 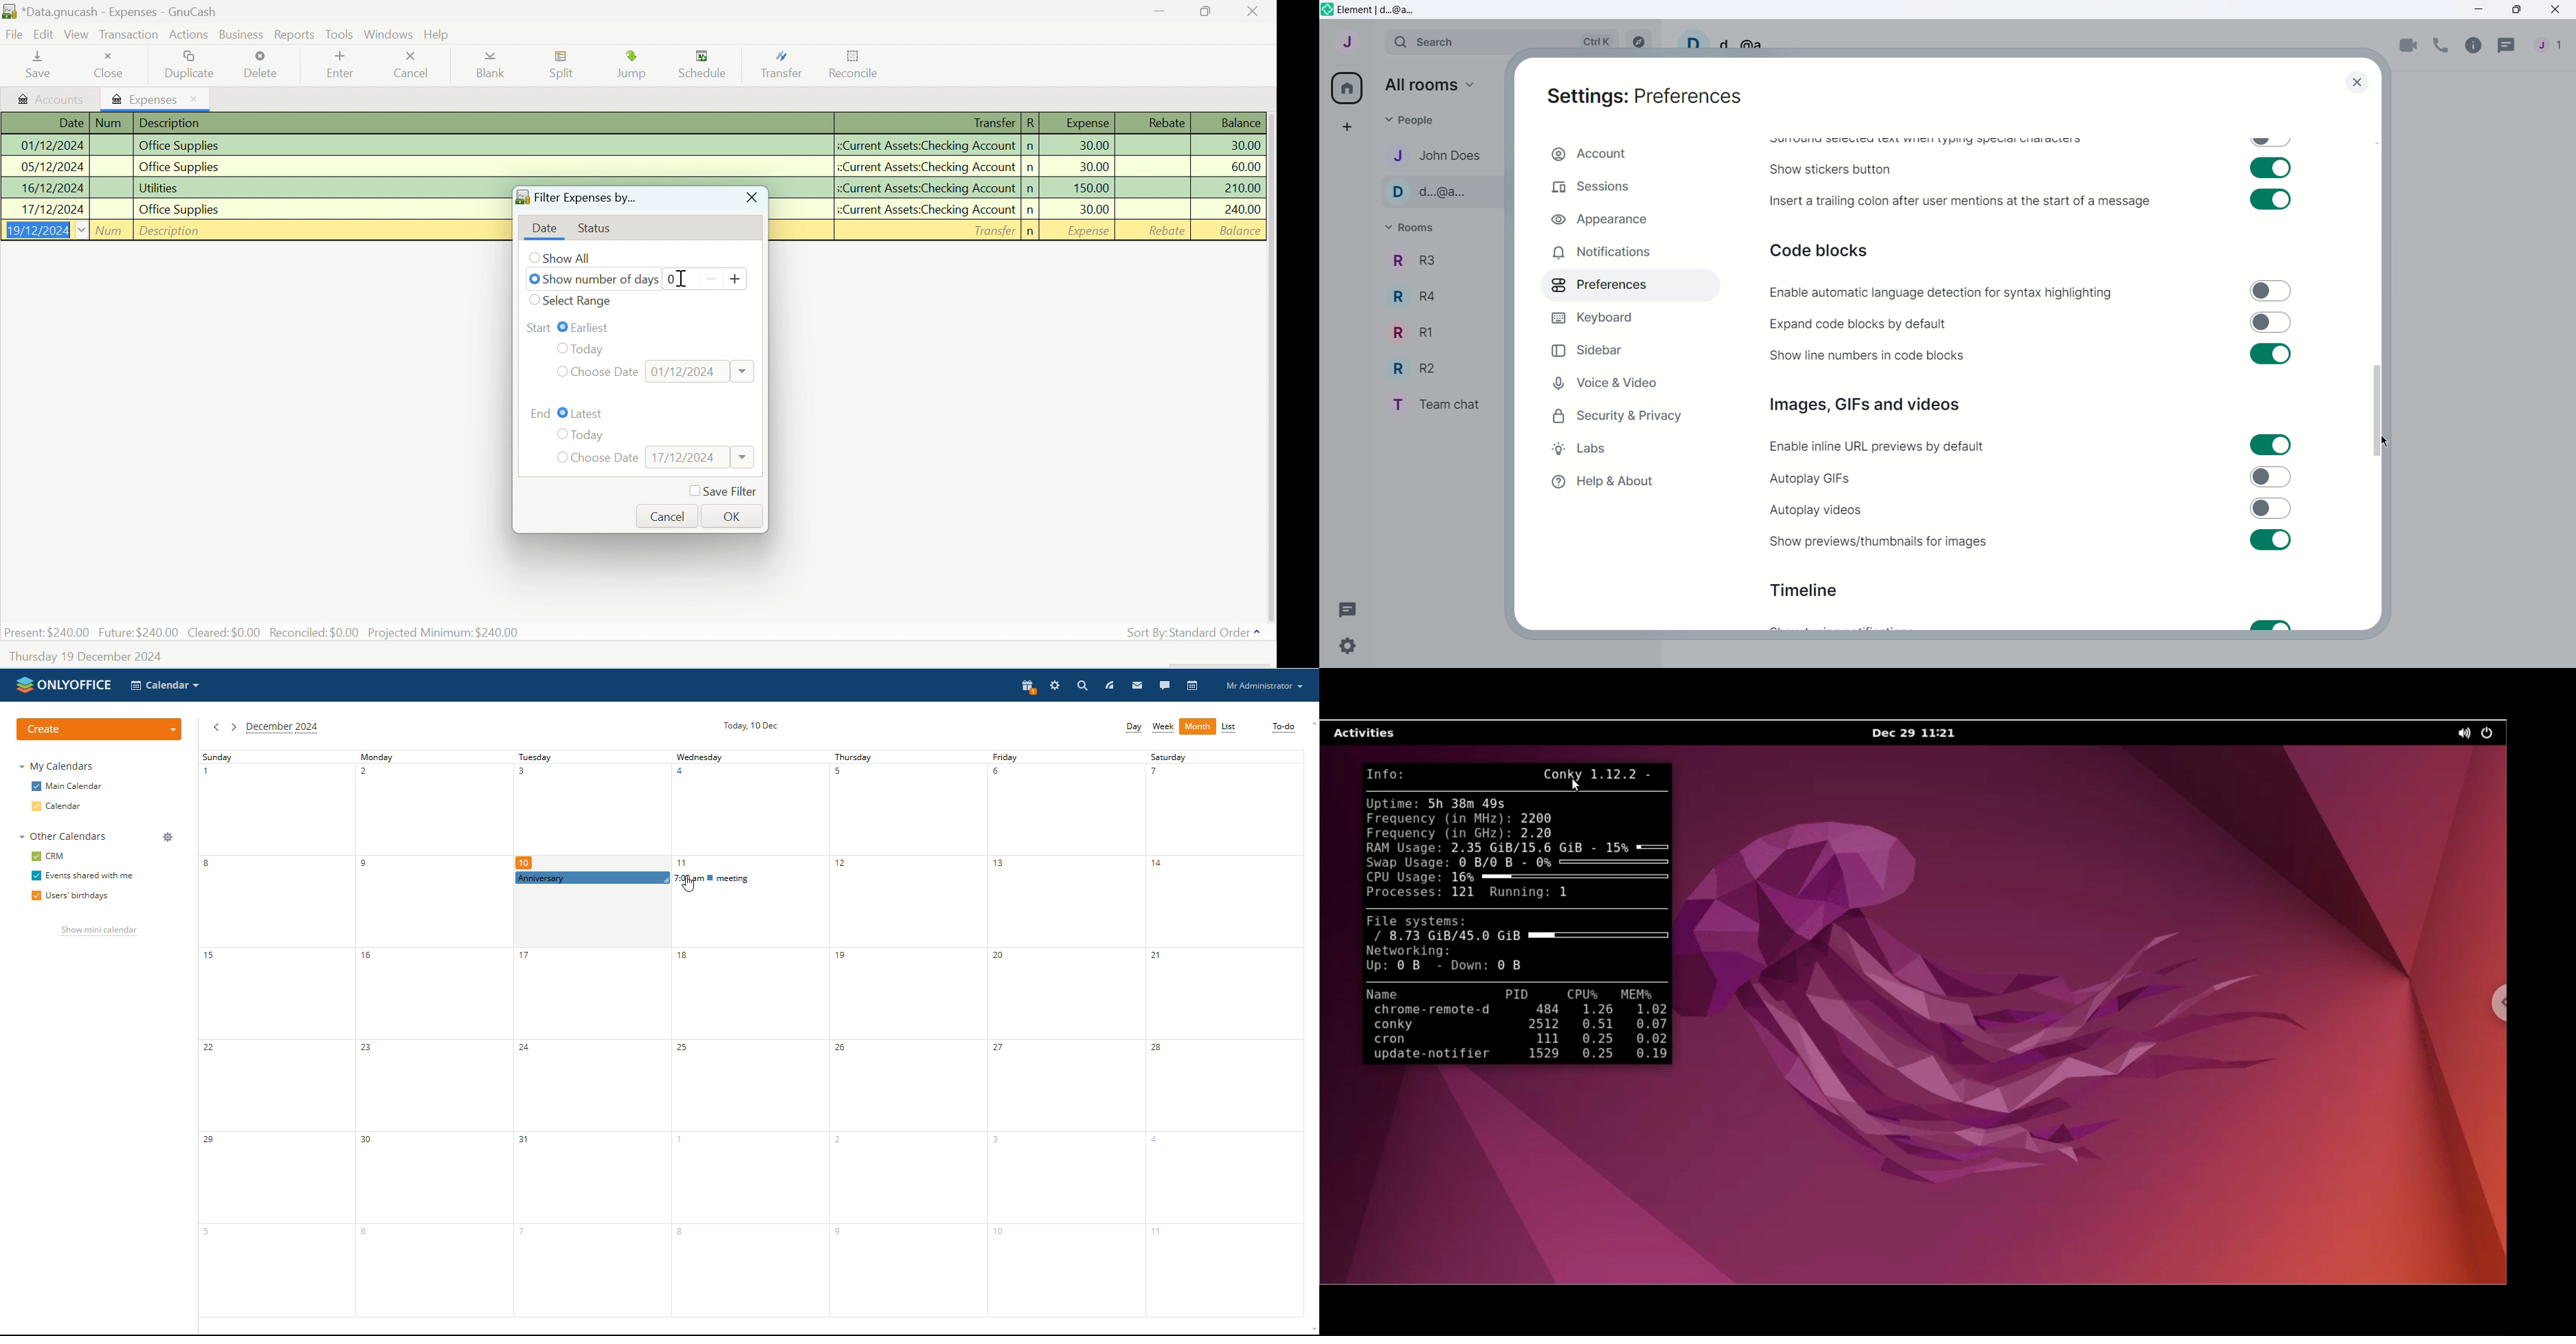 What do you see at coordinates (77, 37) in the screenshot?
I see `View` at bounding box center [77, 37].